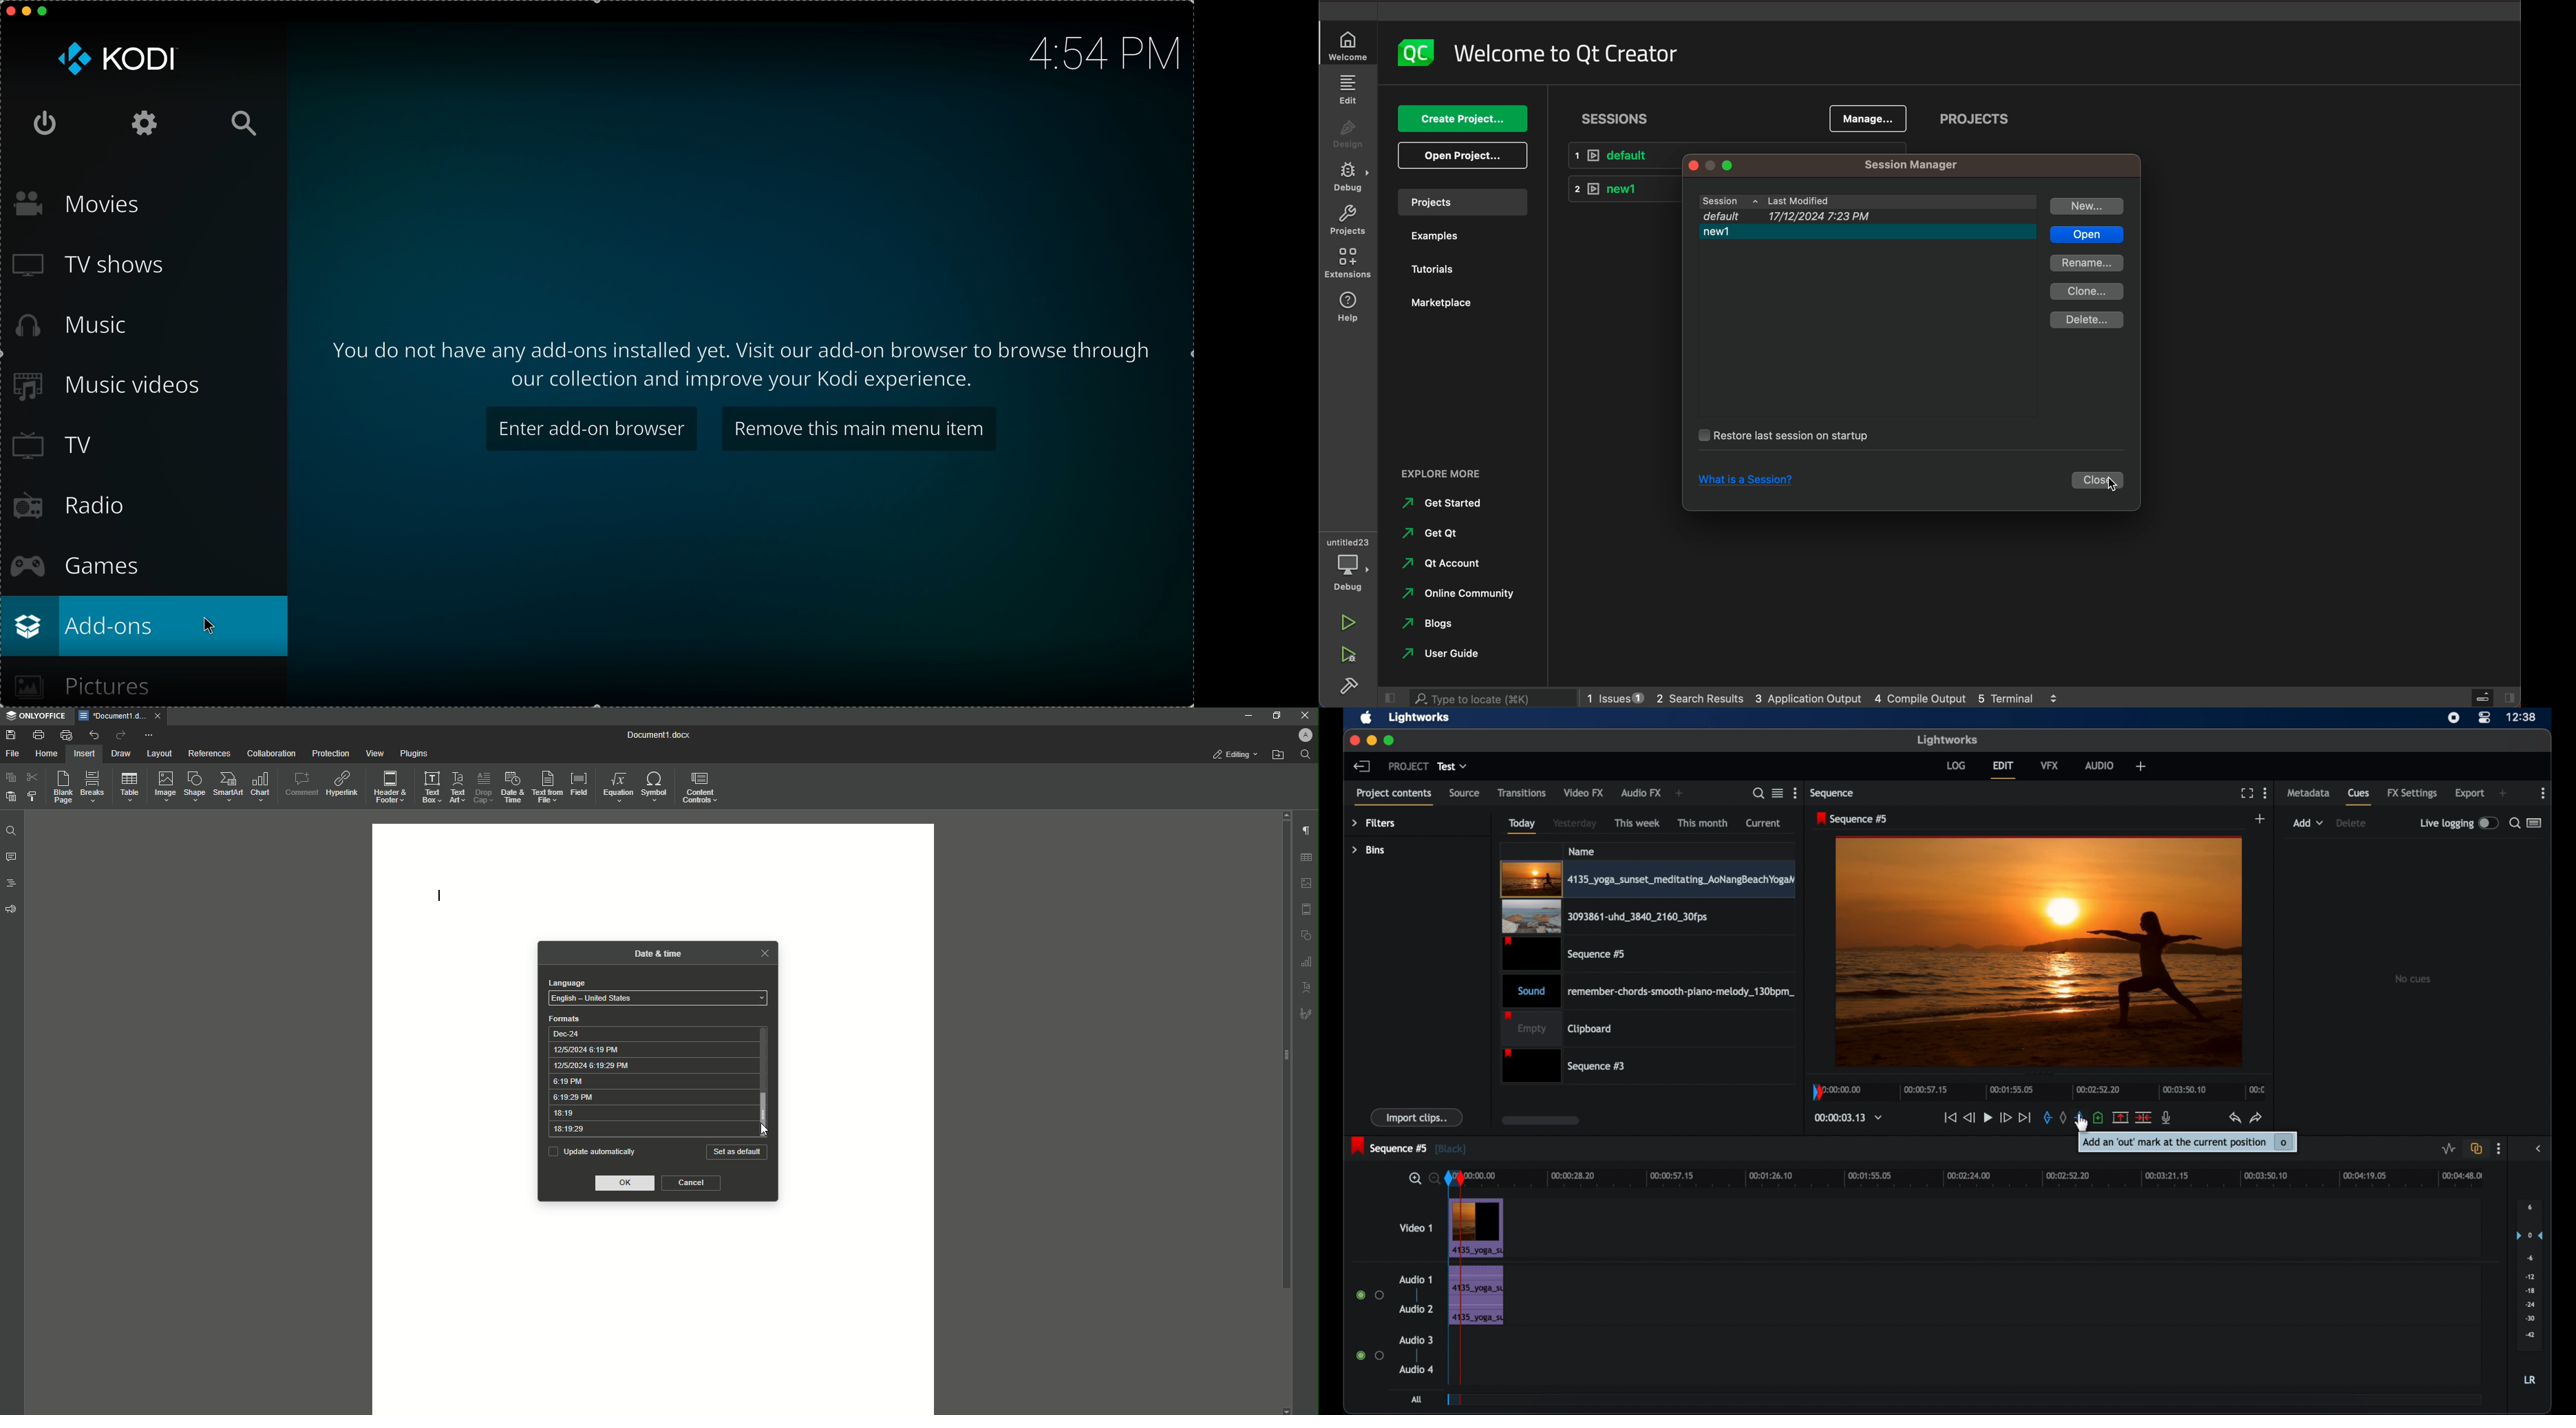 The height and width of the screenshot is (1428, 2576). I want to click on music videos, so click(109, 386).